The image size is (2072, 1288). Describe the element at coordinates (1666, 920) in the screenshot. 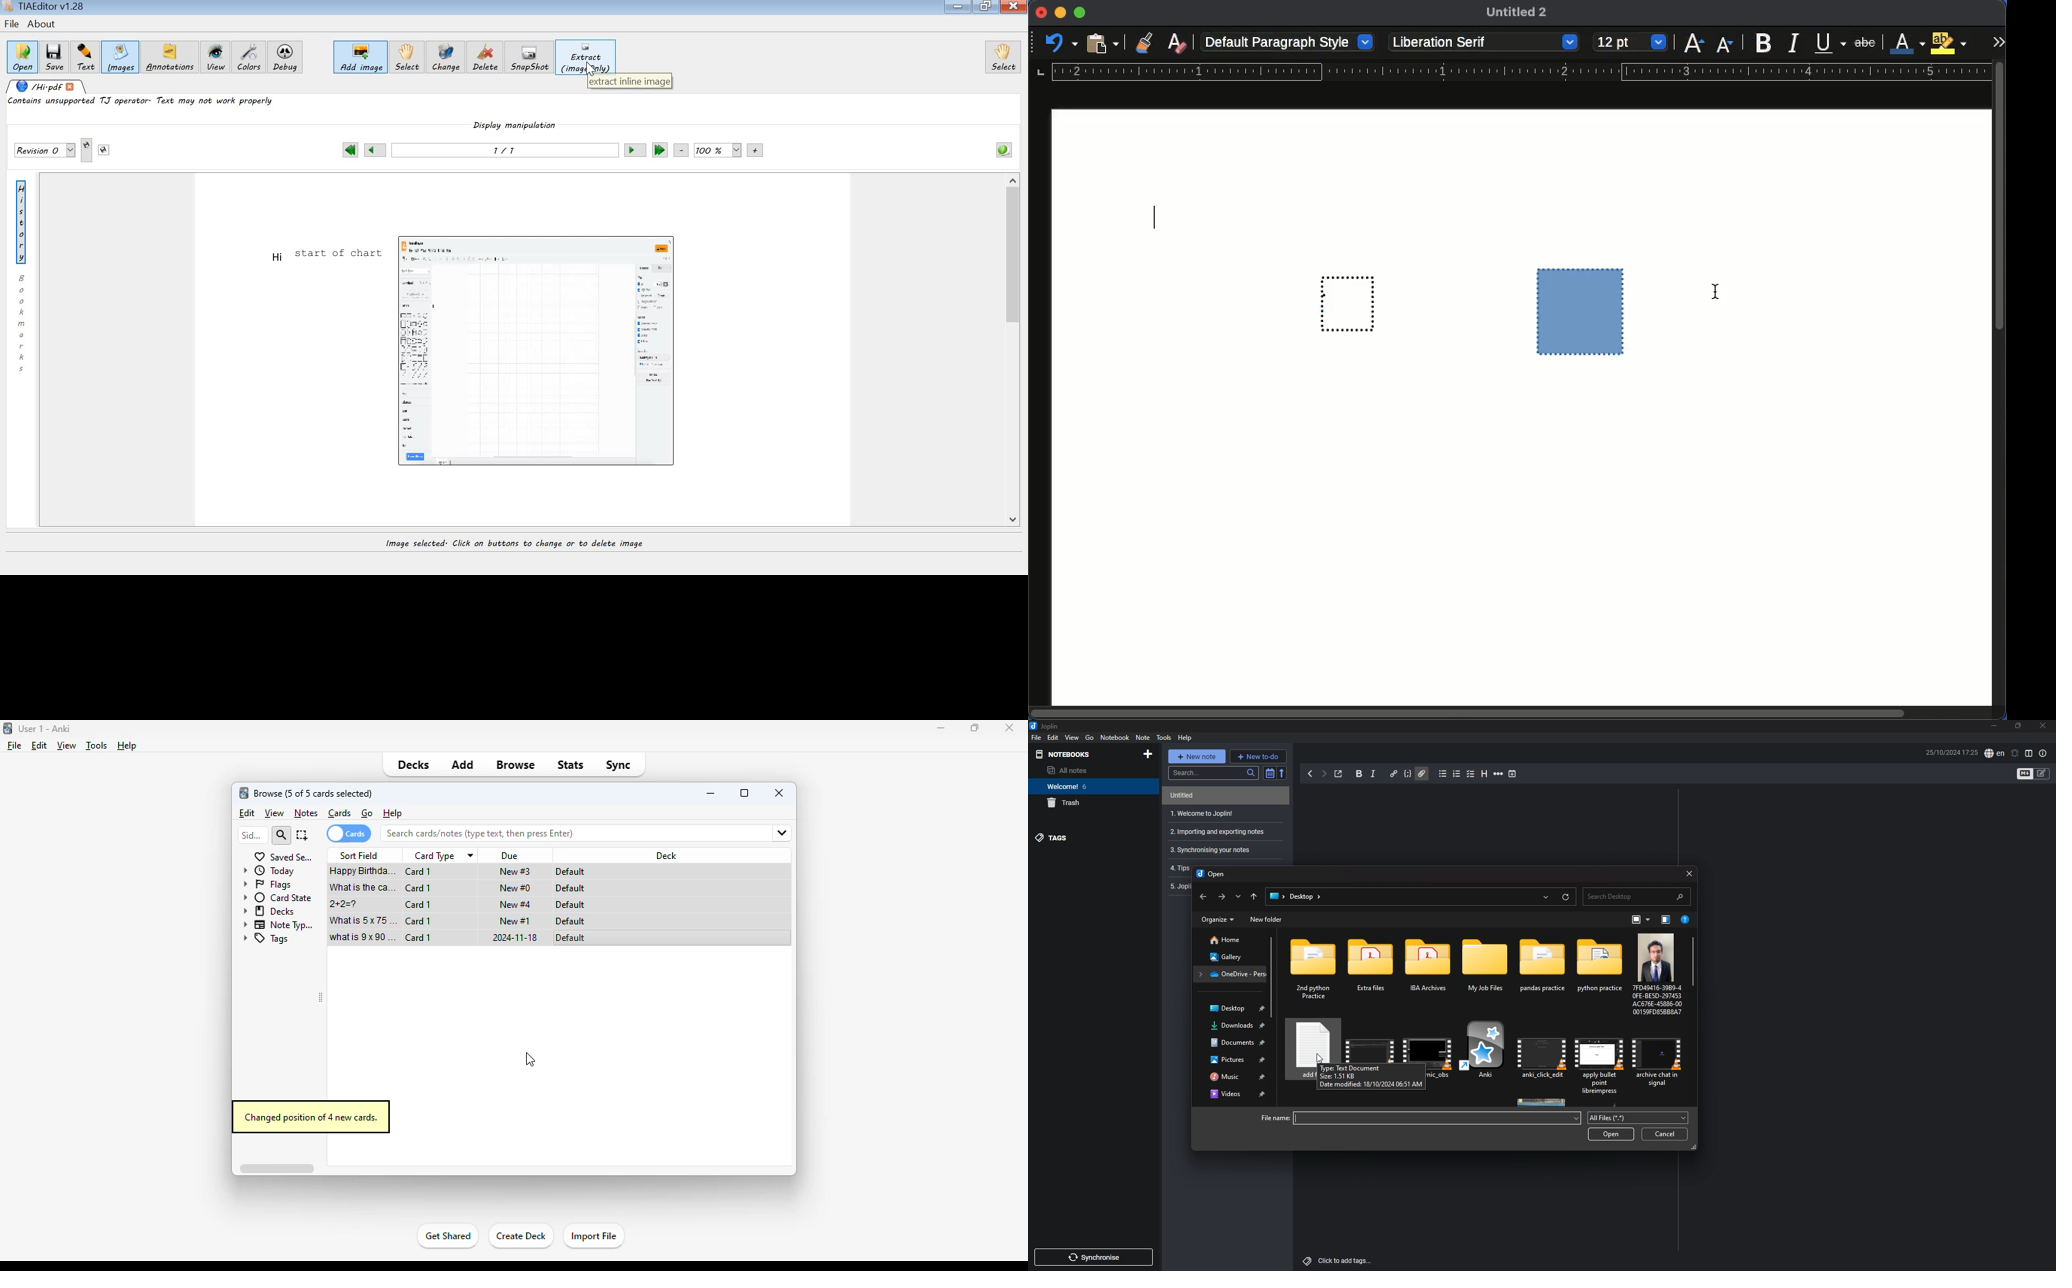

I see `show the previous pane` at that location.